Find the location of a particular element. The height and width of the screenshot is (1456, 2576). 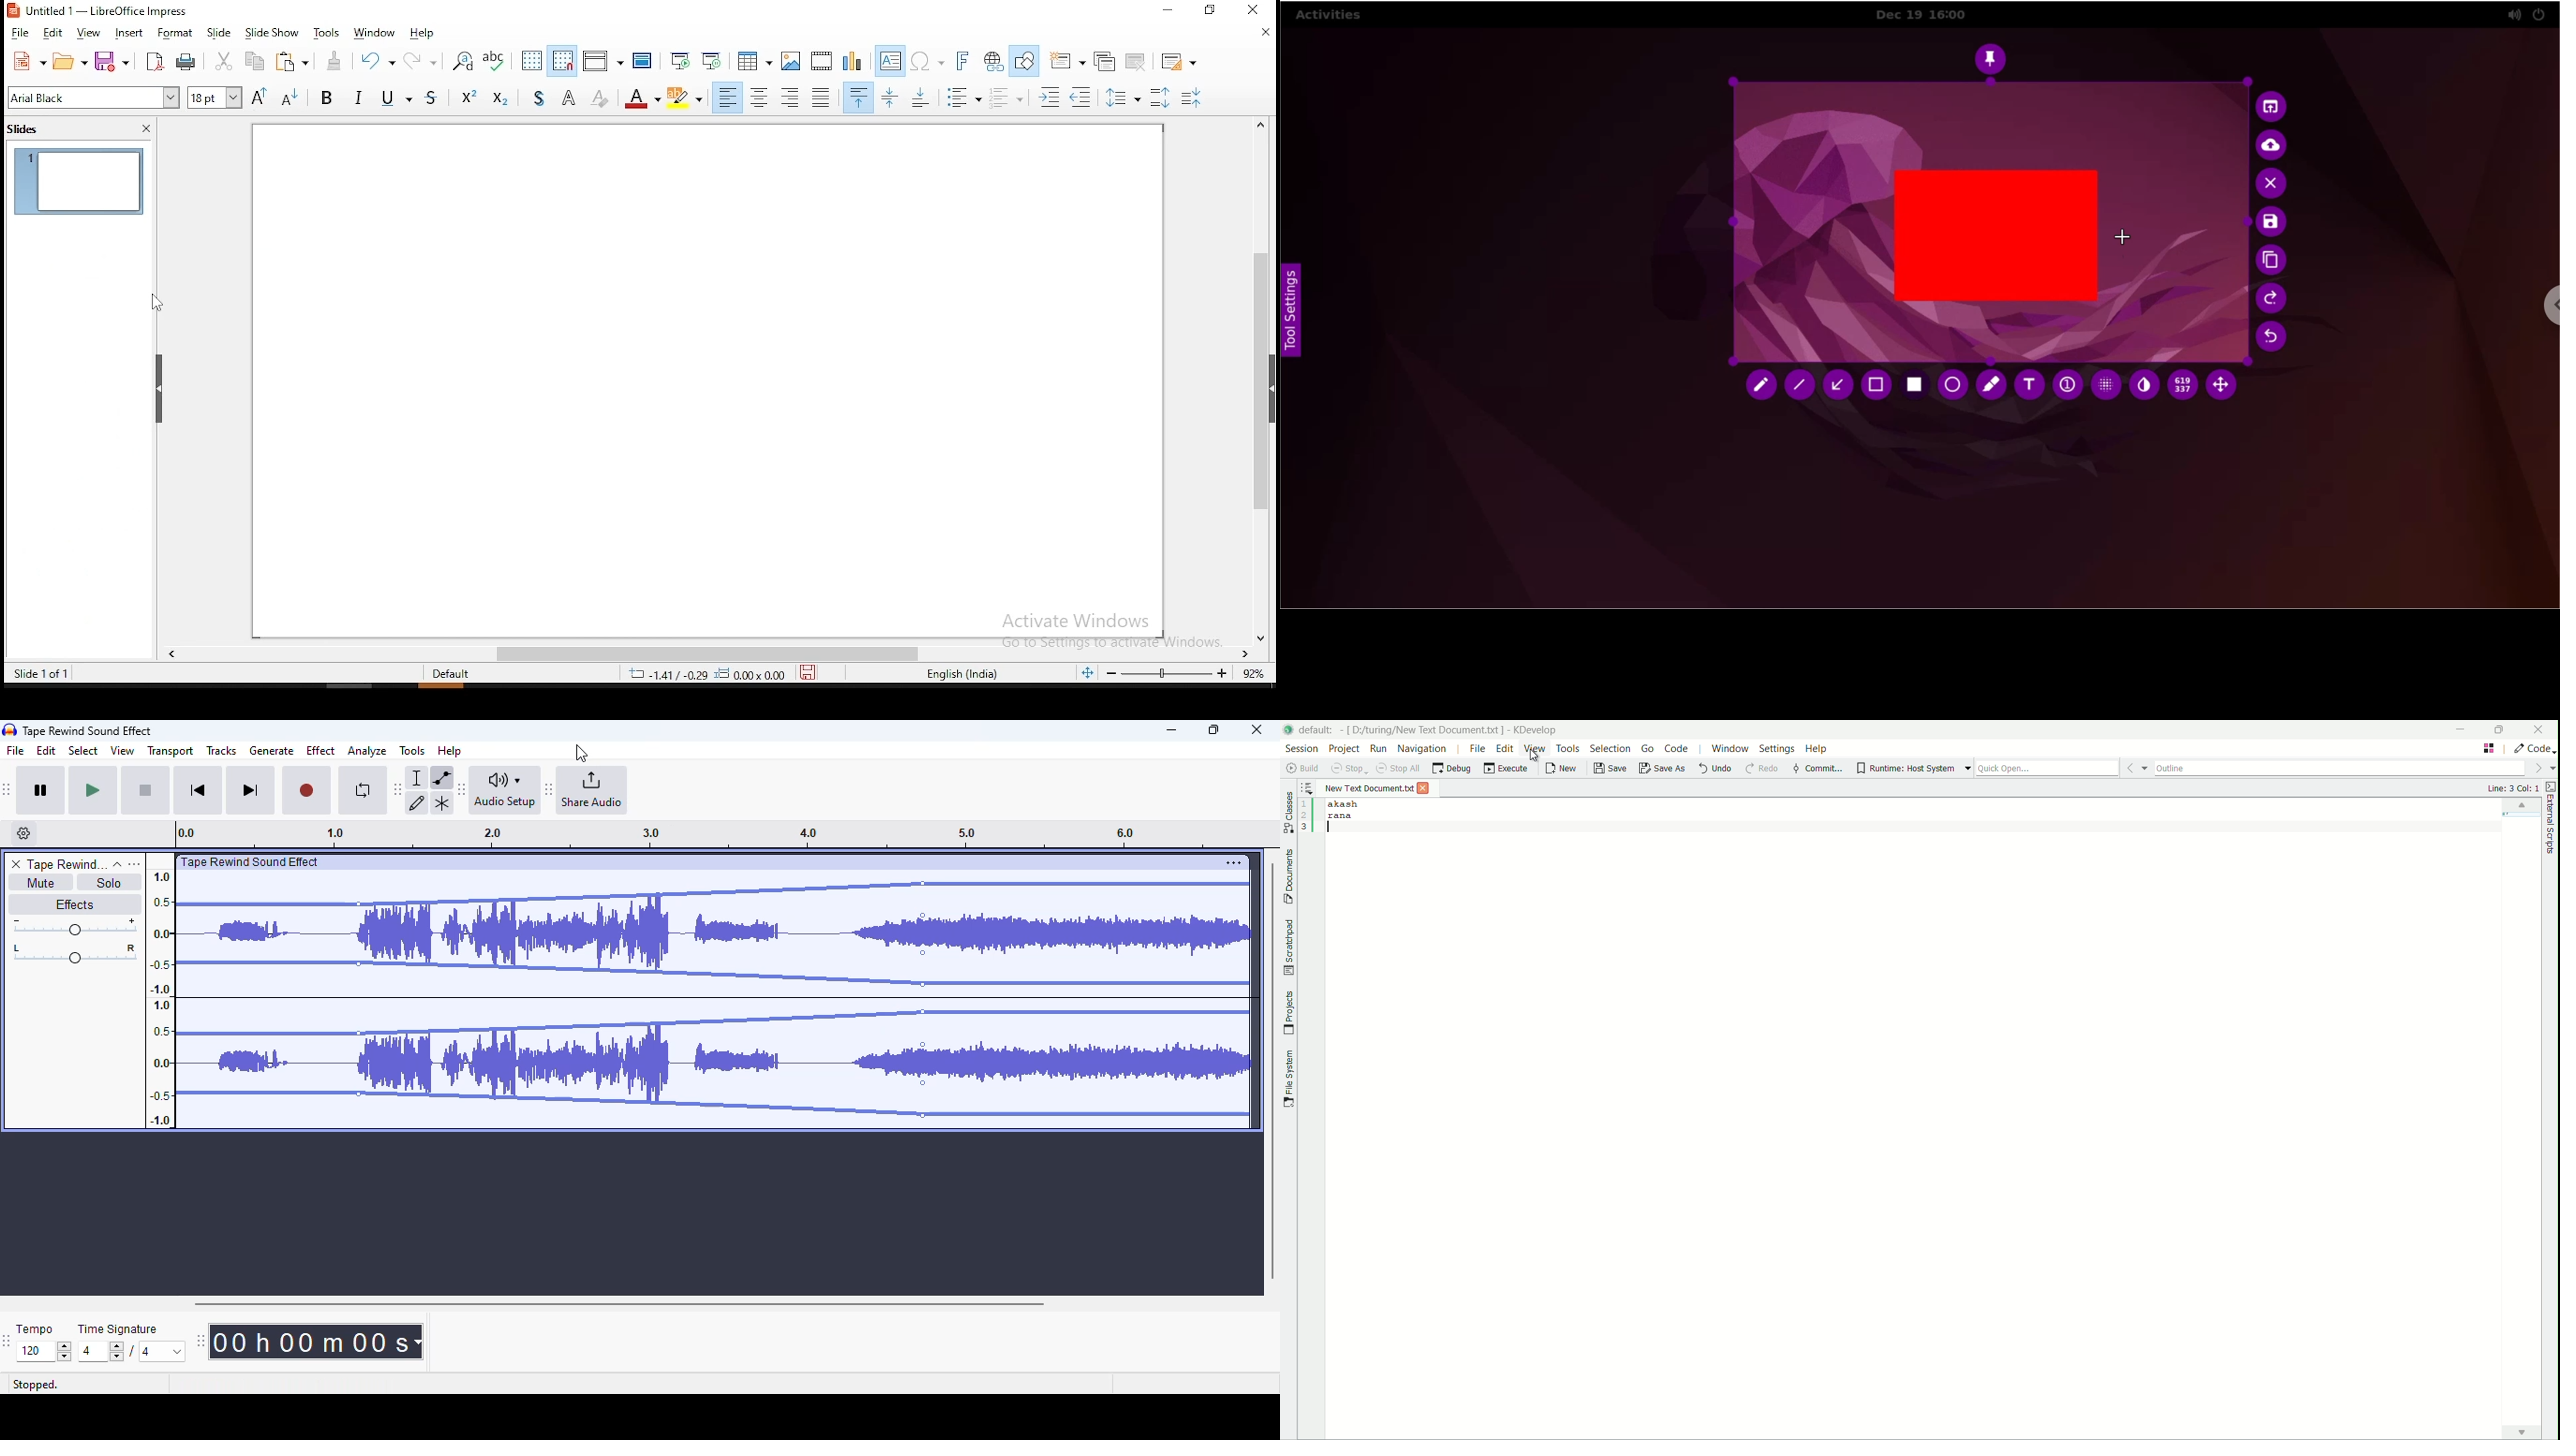

effects is located at coordinates (74, 904).